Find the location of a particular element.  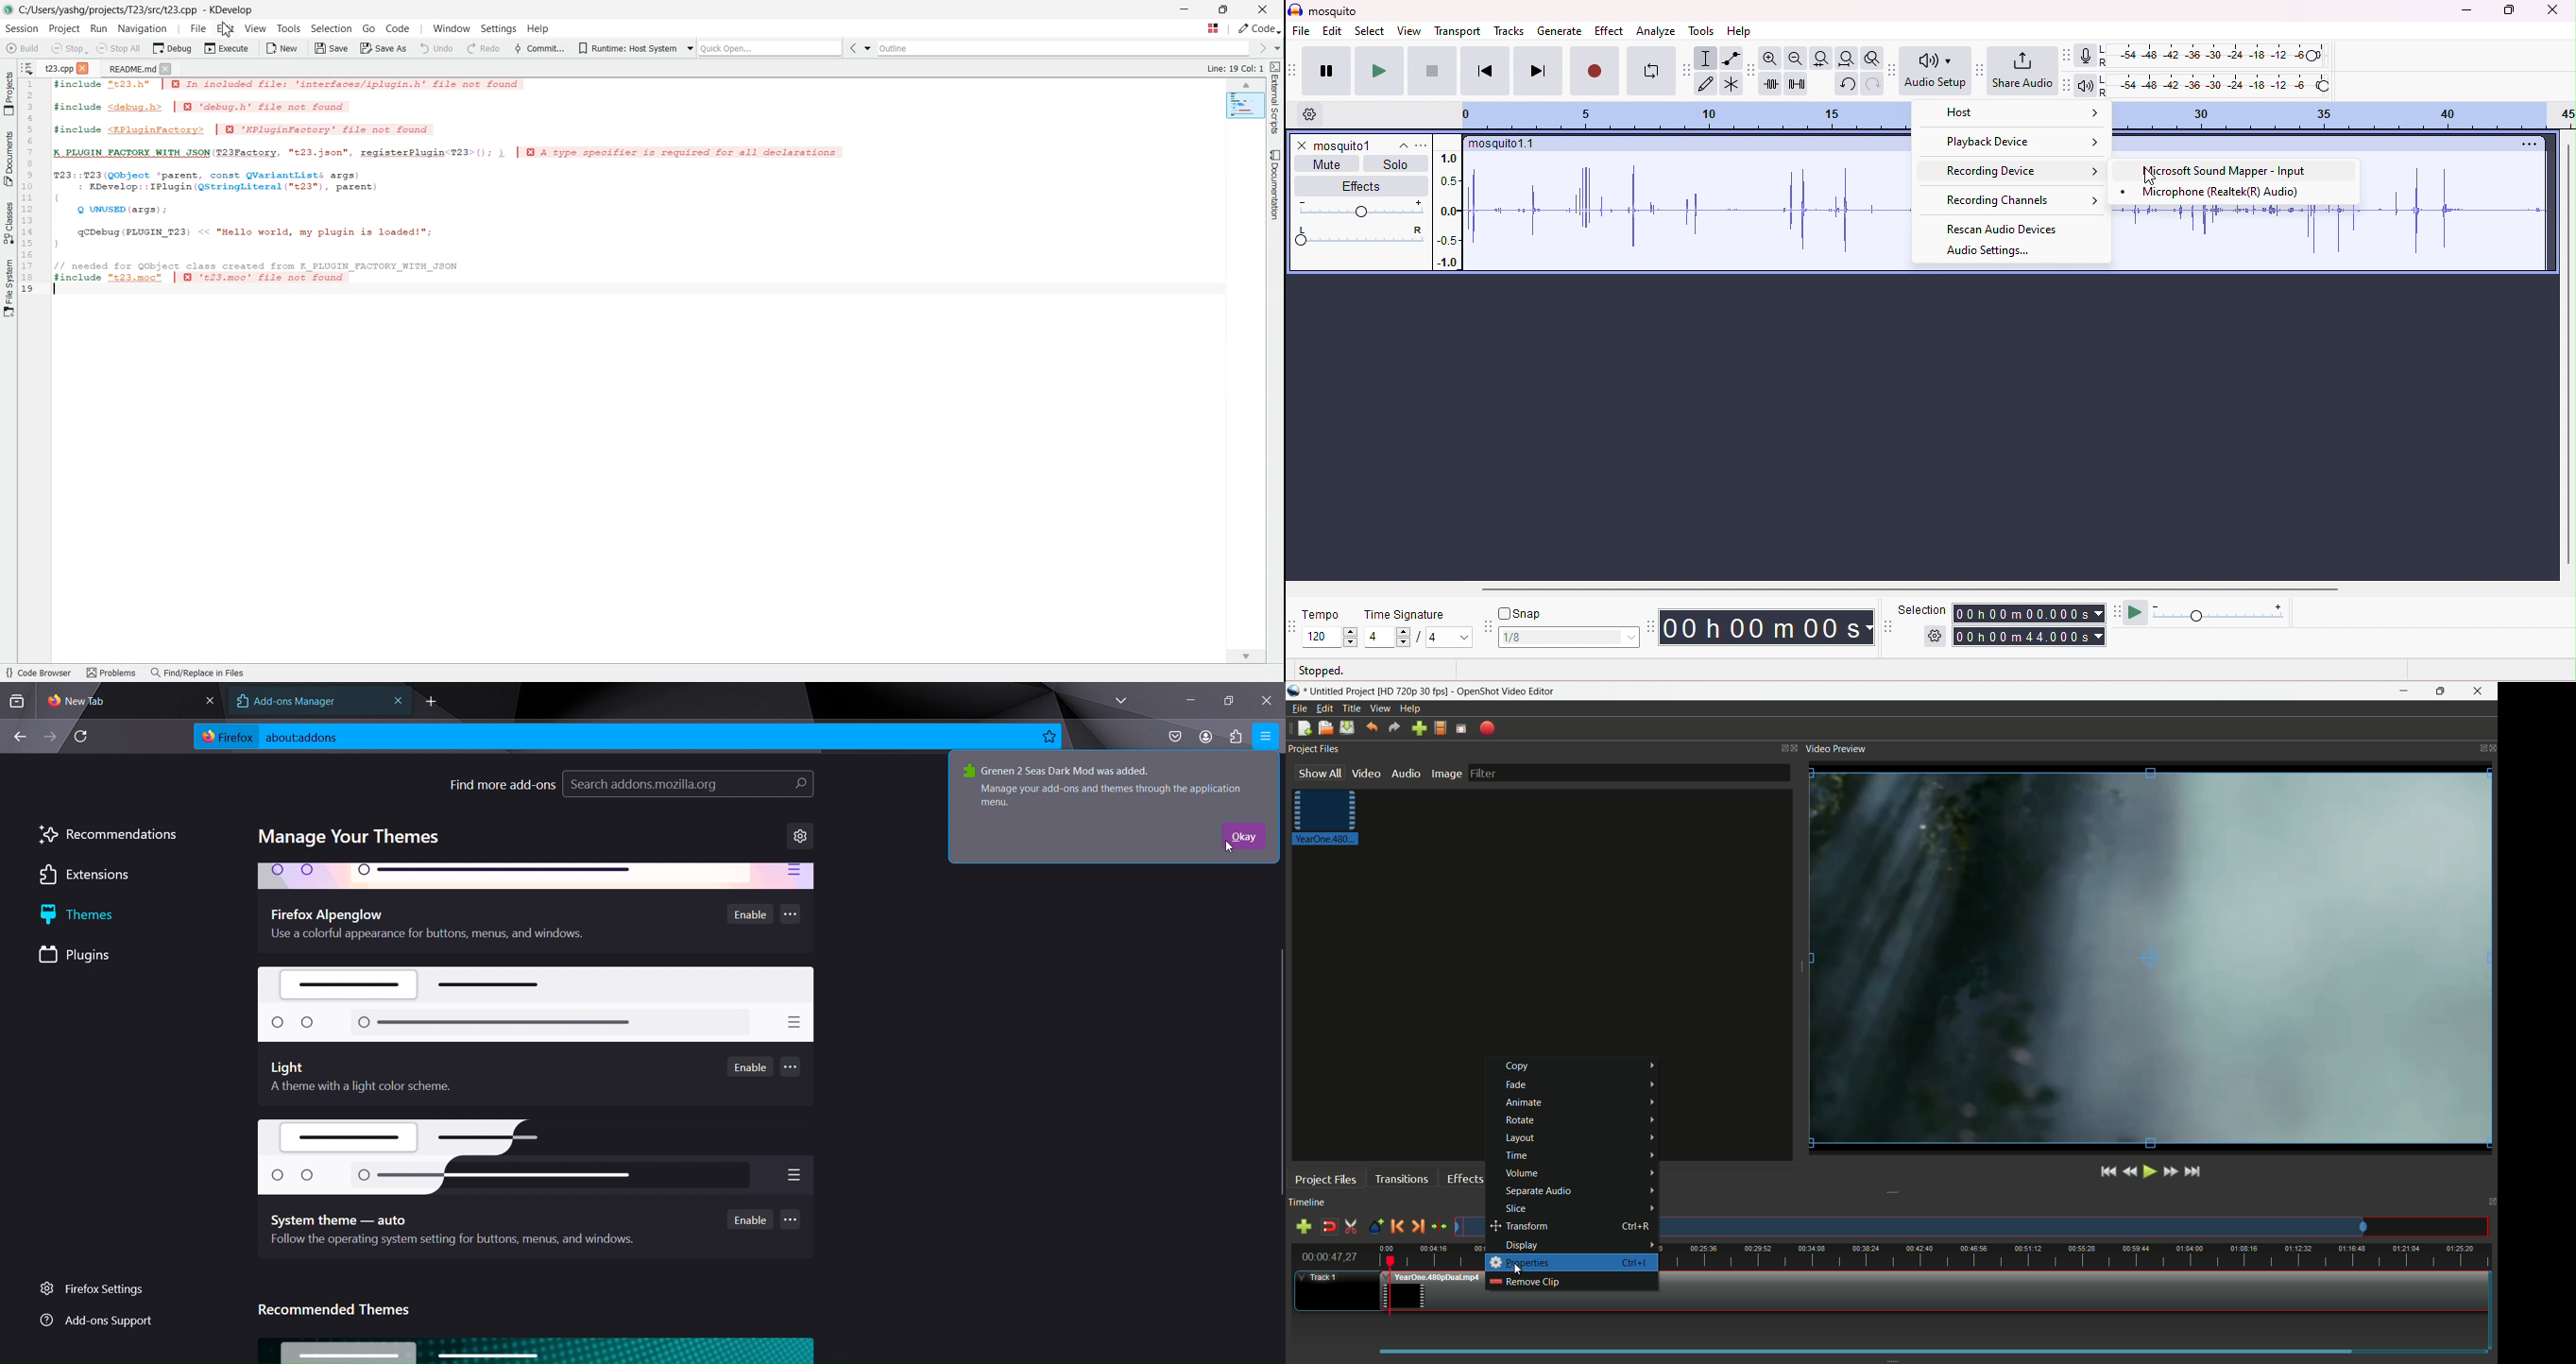

fit selection to width is located at coordinates (1819, 58).